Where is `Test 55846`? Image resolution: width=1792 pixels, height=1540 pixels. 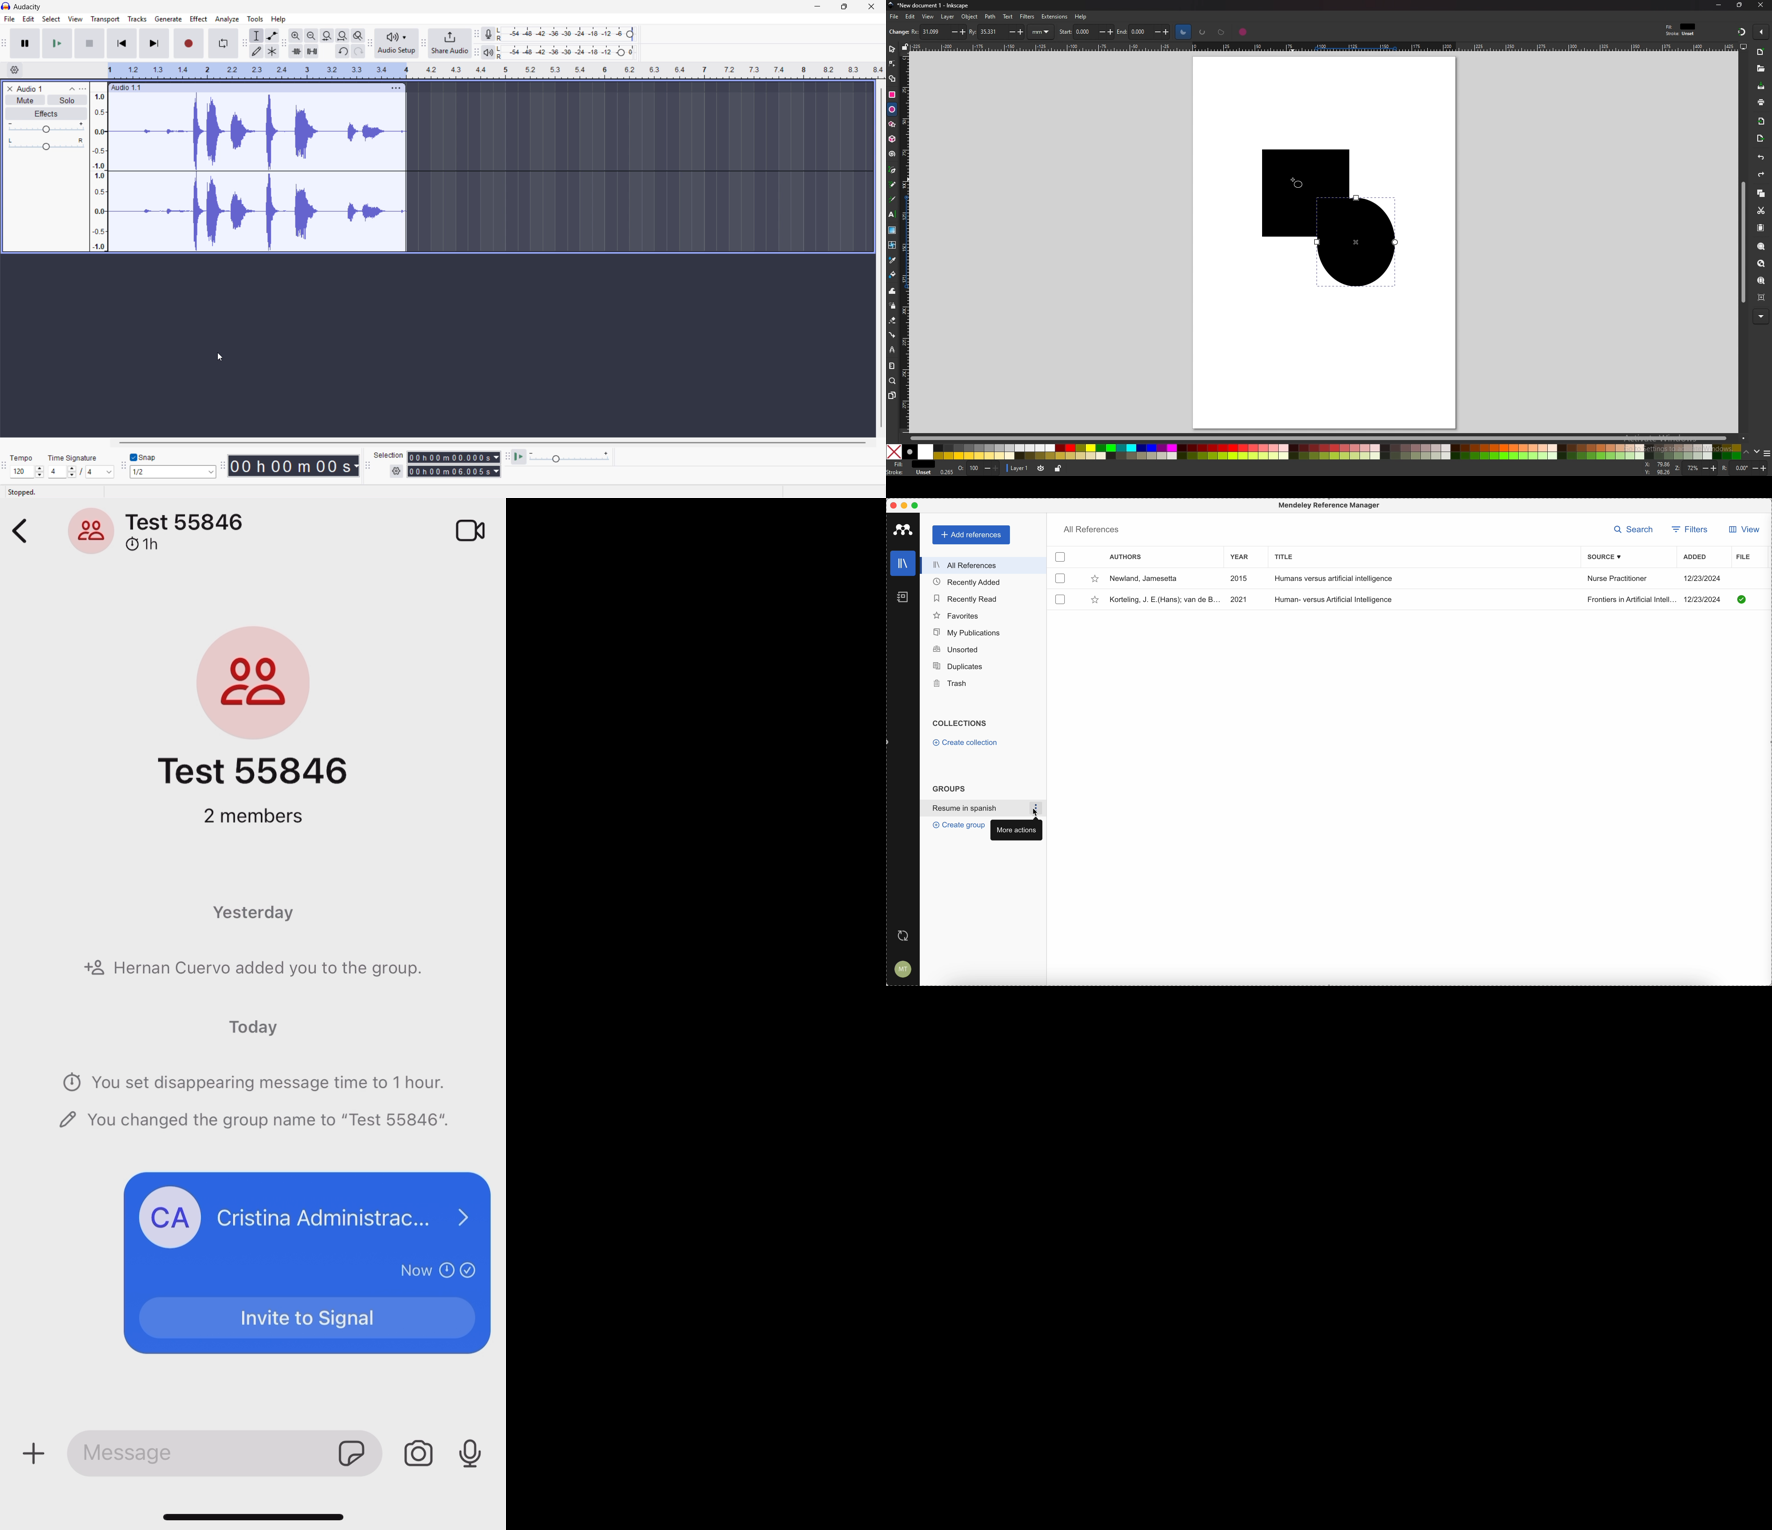 Test 55846 is located at coordinates (253, 707).